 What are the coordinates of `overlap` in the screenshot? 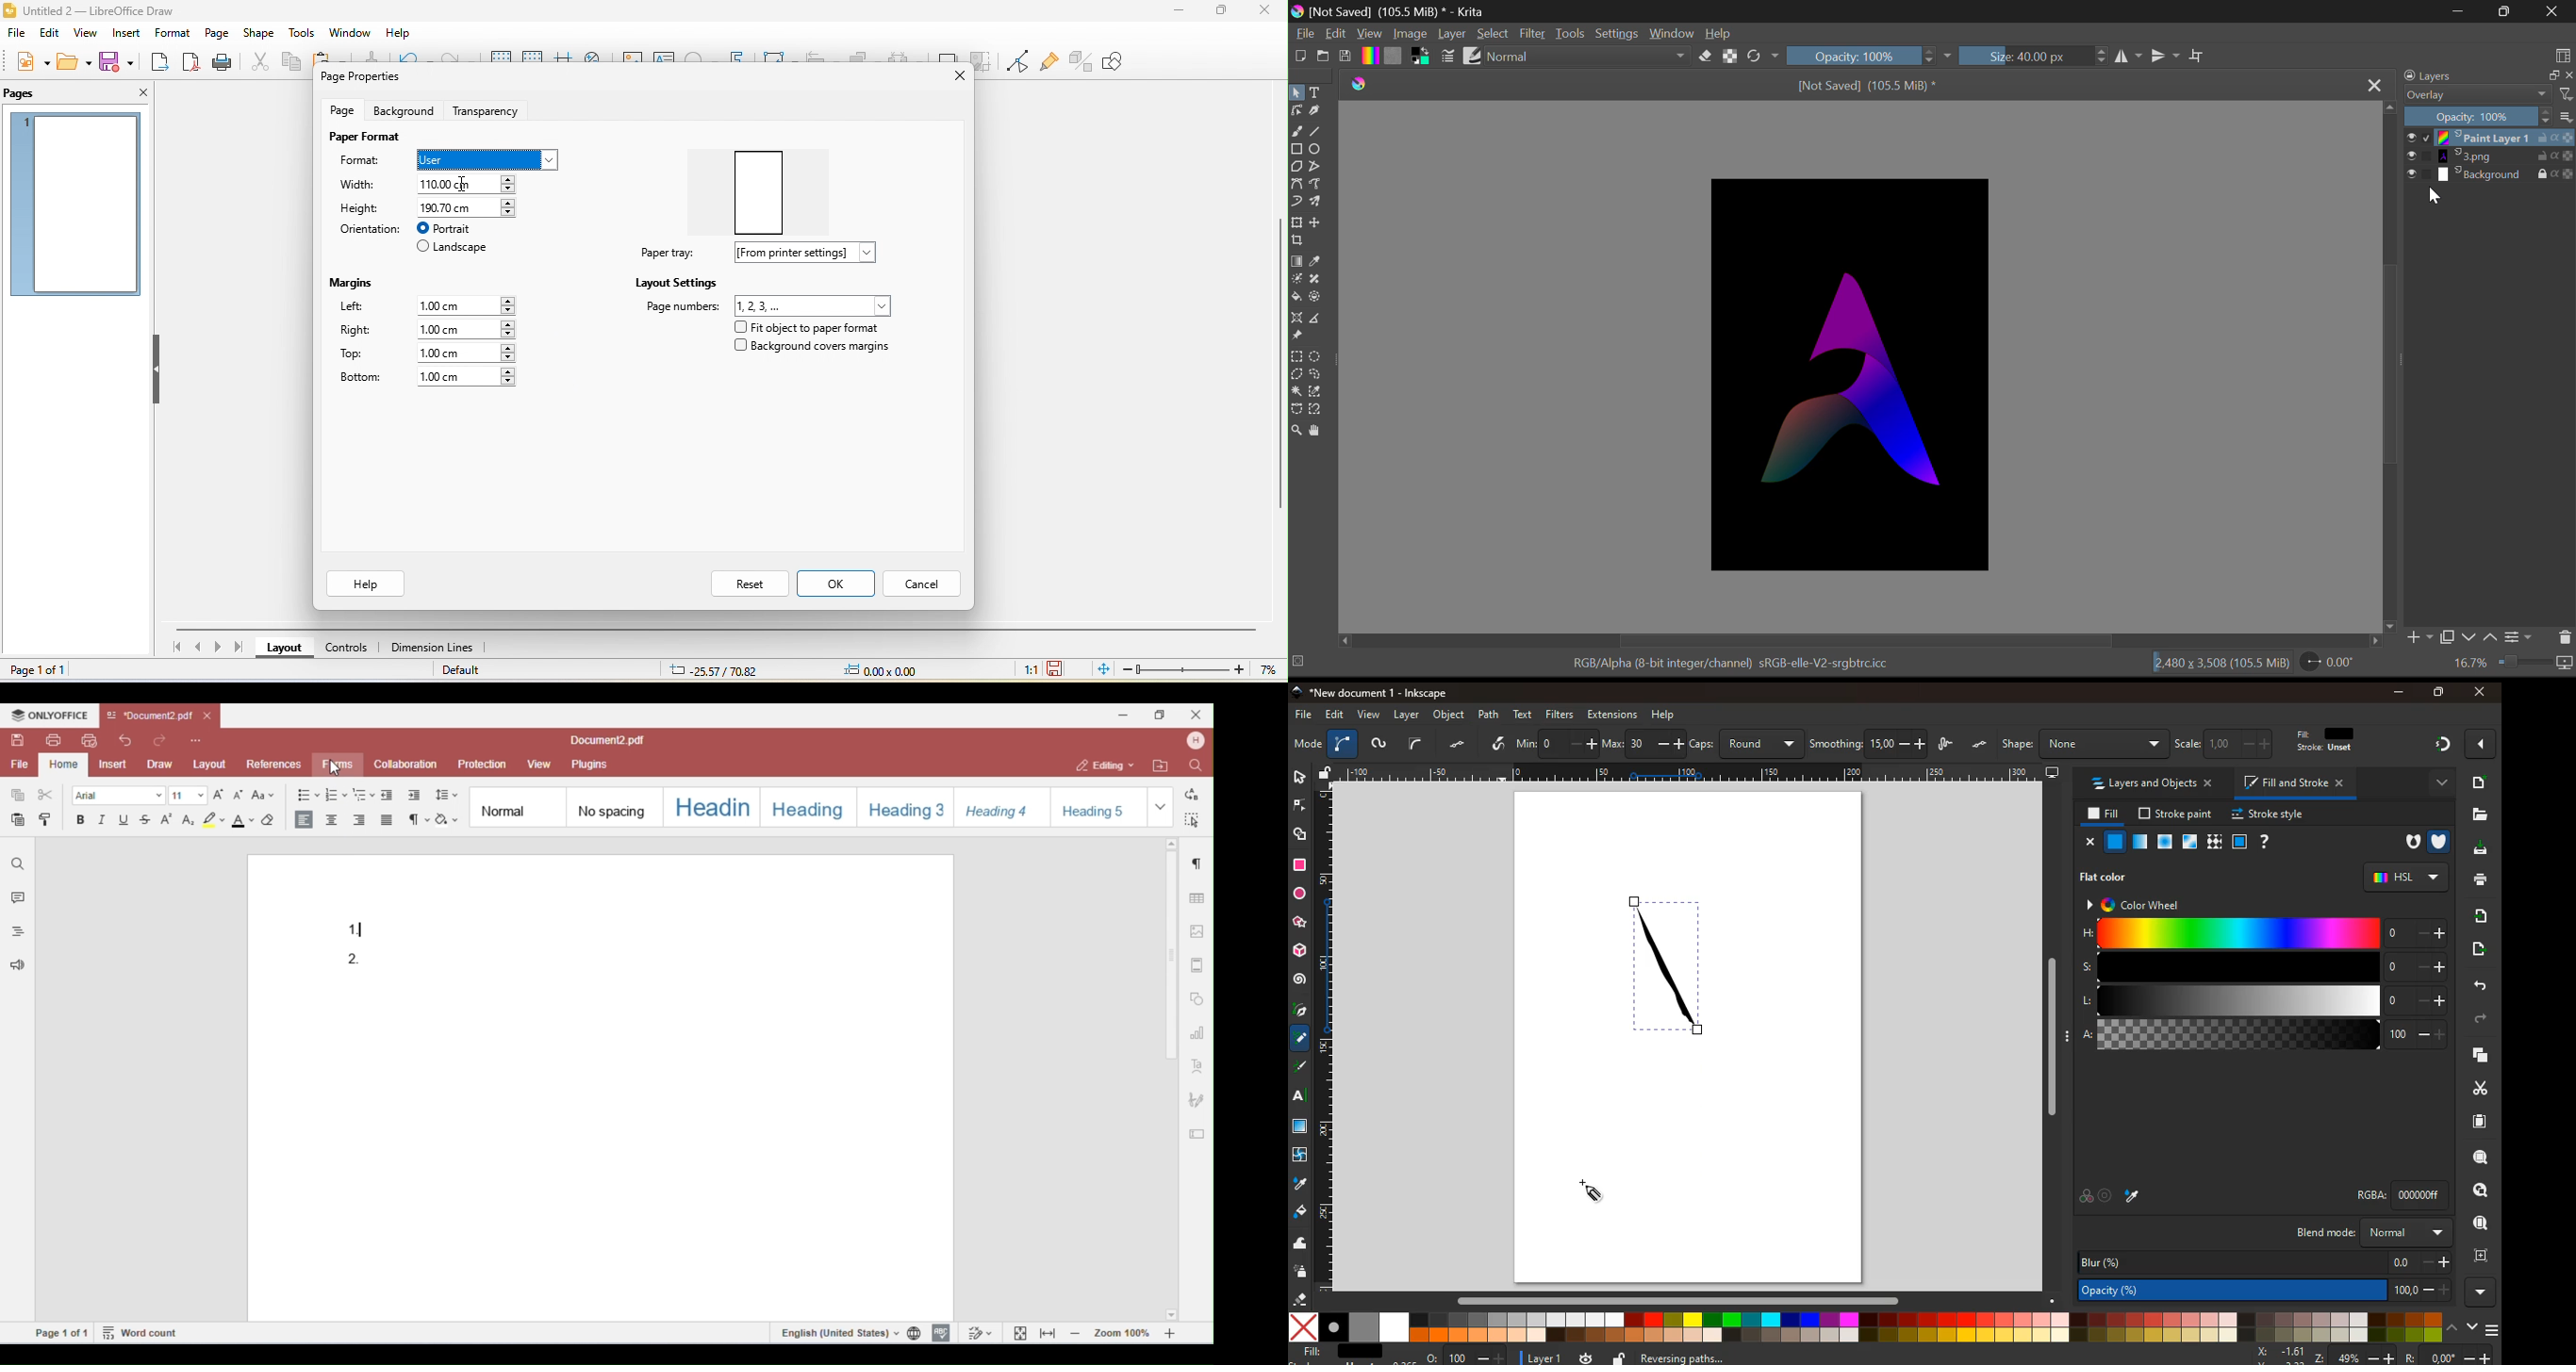 It's located at (2086, 1197).